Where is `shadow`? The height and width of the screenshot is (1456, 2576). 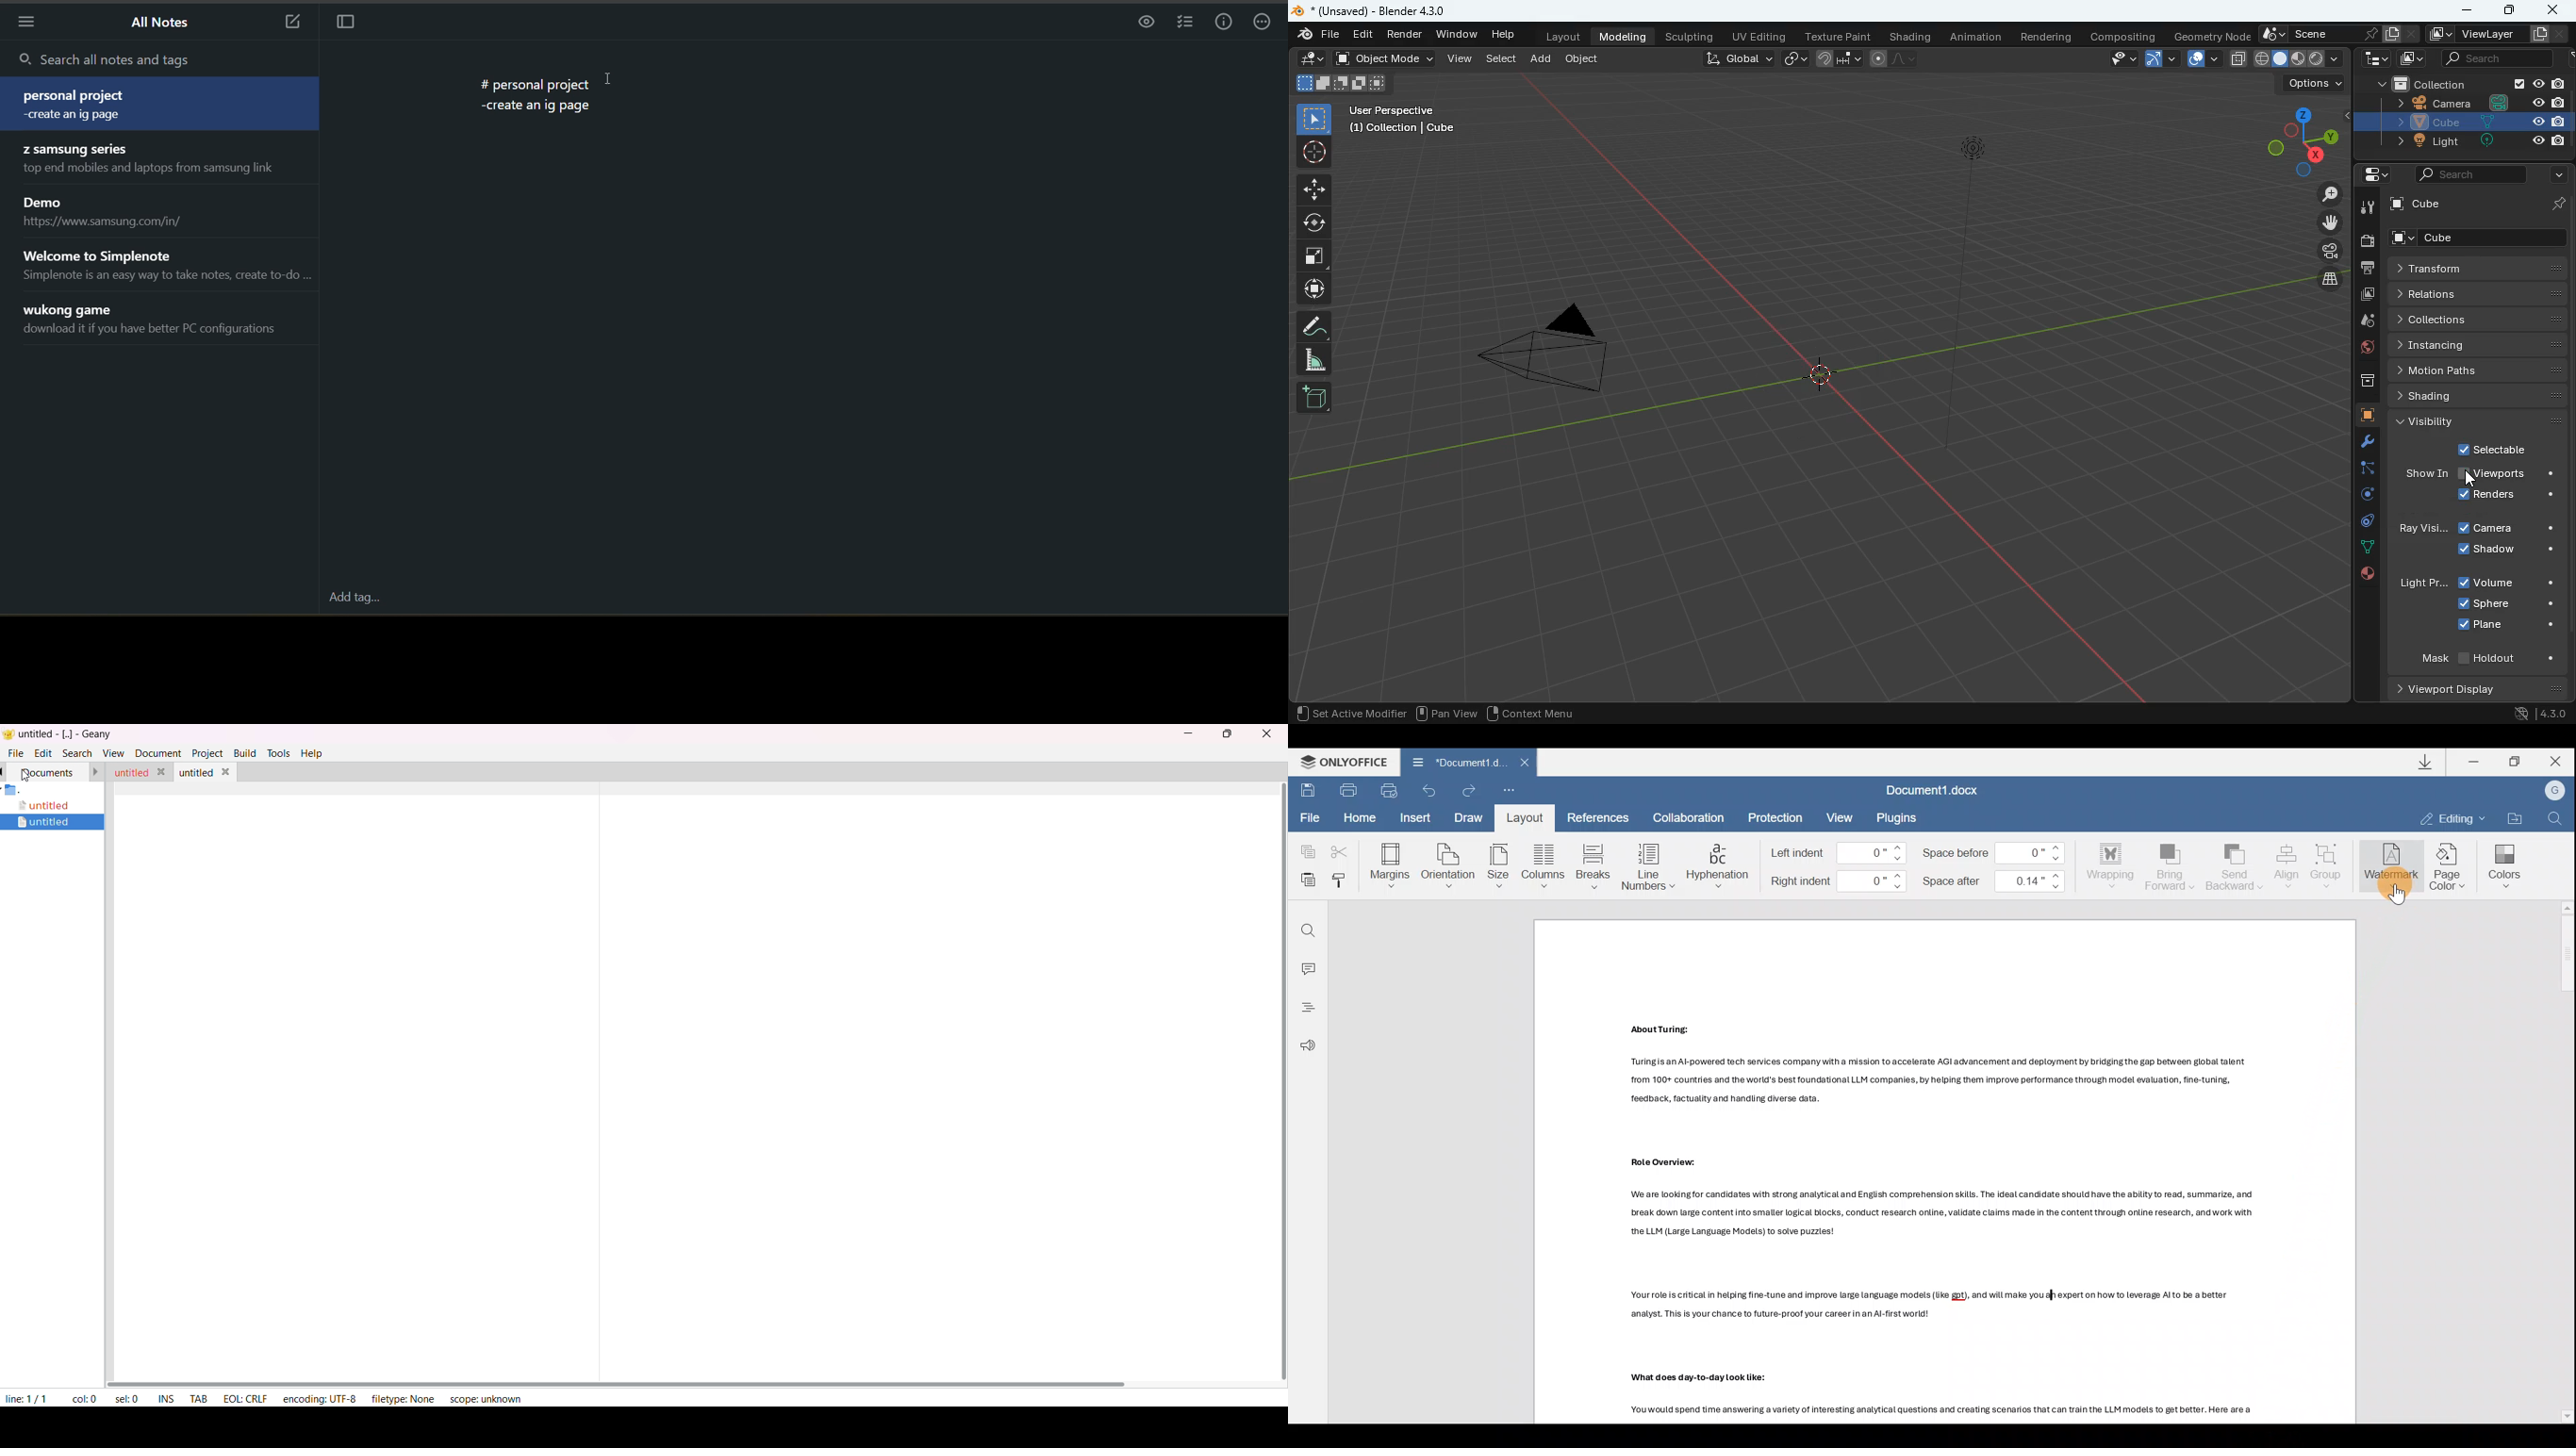
shadow is located at coordinates (2505, 551).